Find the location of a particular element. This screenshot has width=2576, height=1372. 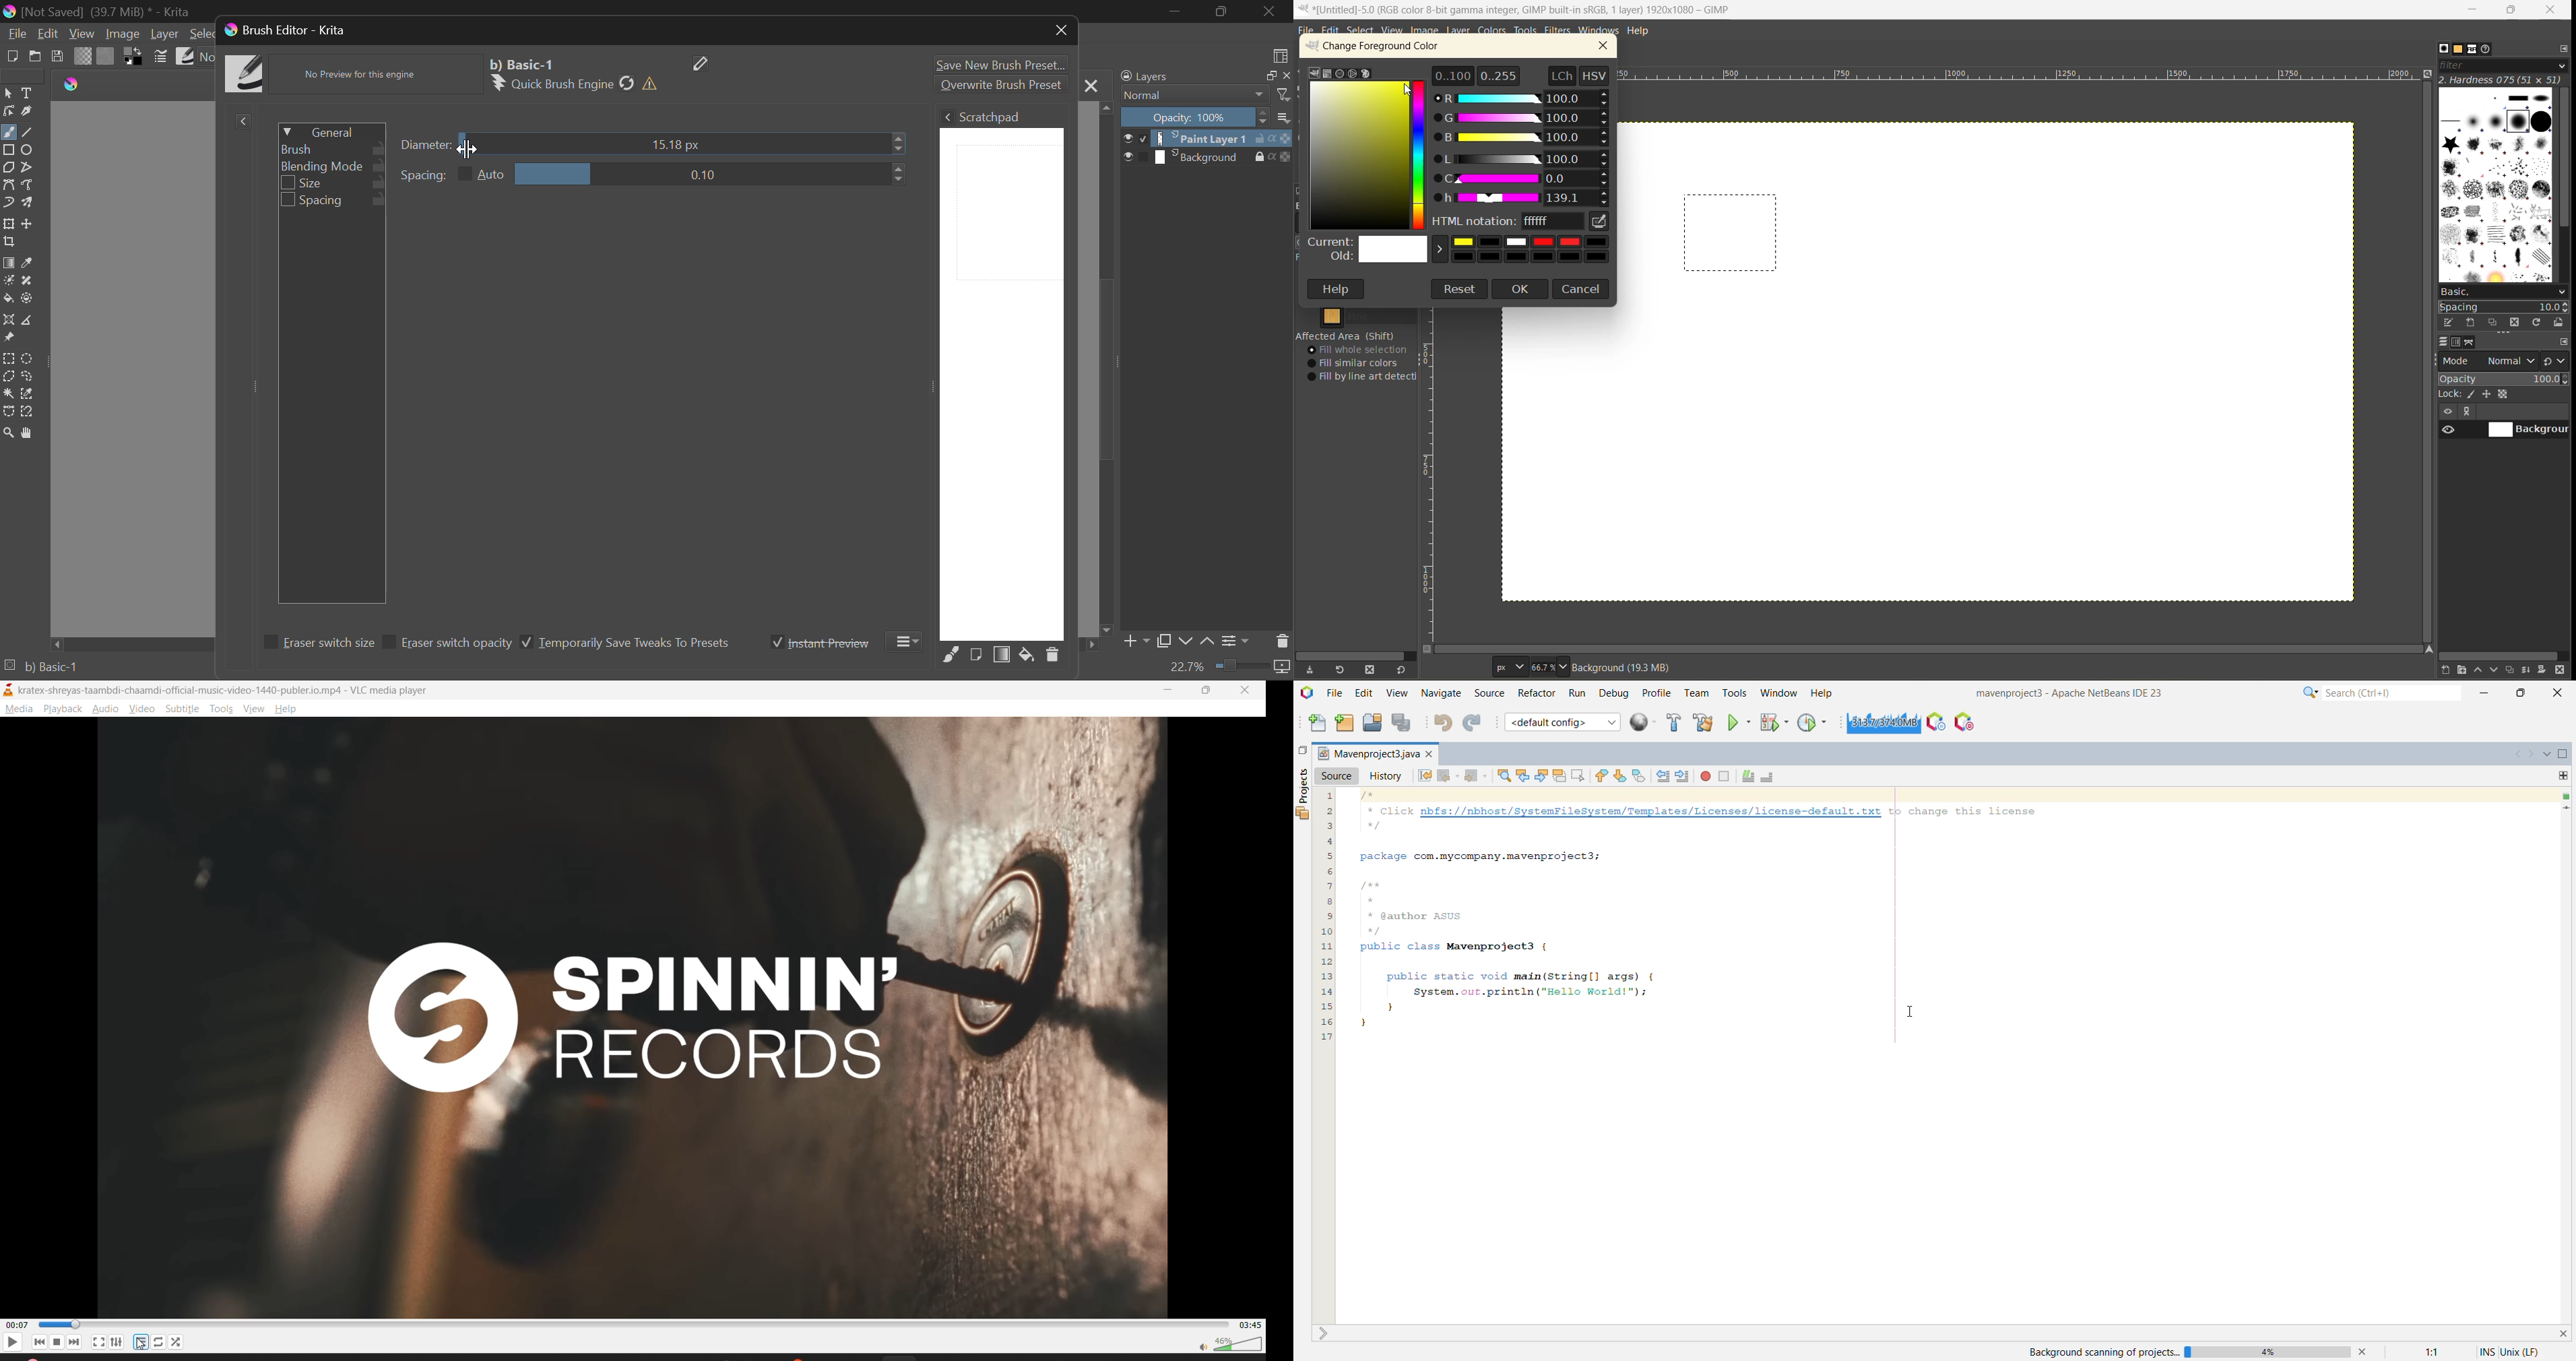

Dynamic Brush is located at coordinates (8, 203).